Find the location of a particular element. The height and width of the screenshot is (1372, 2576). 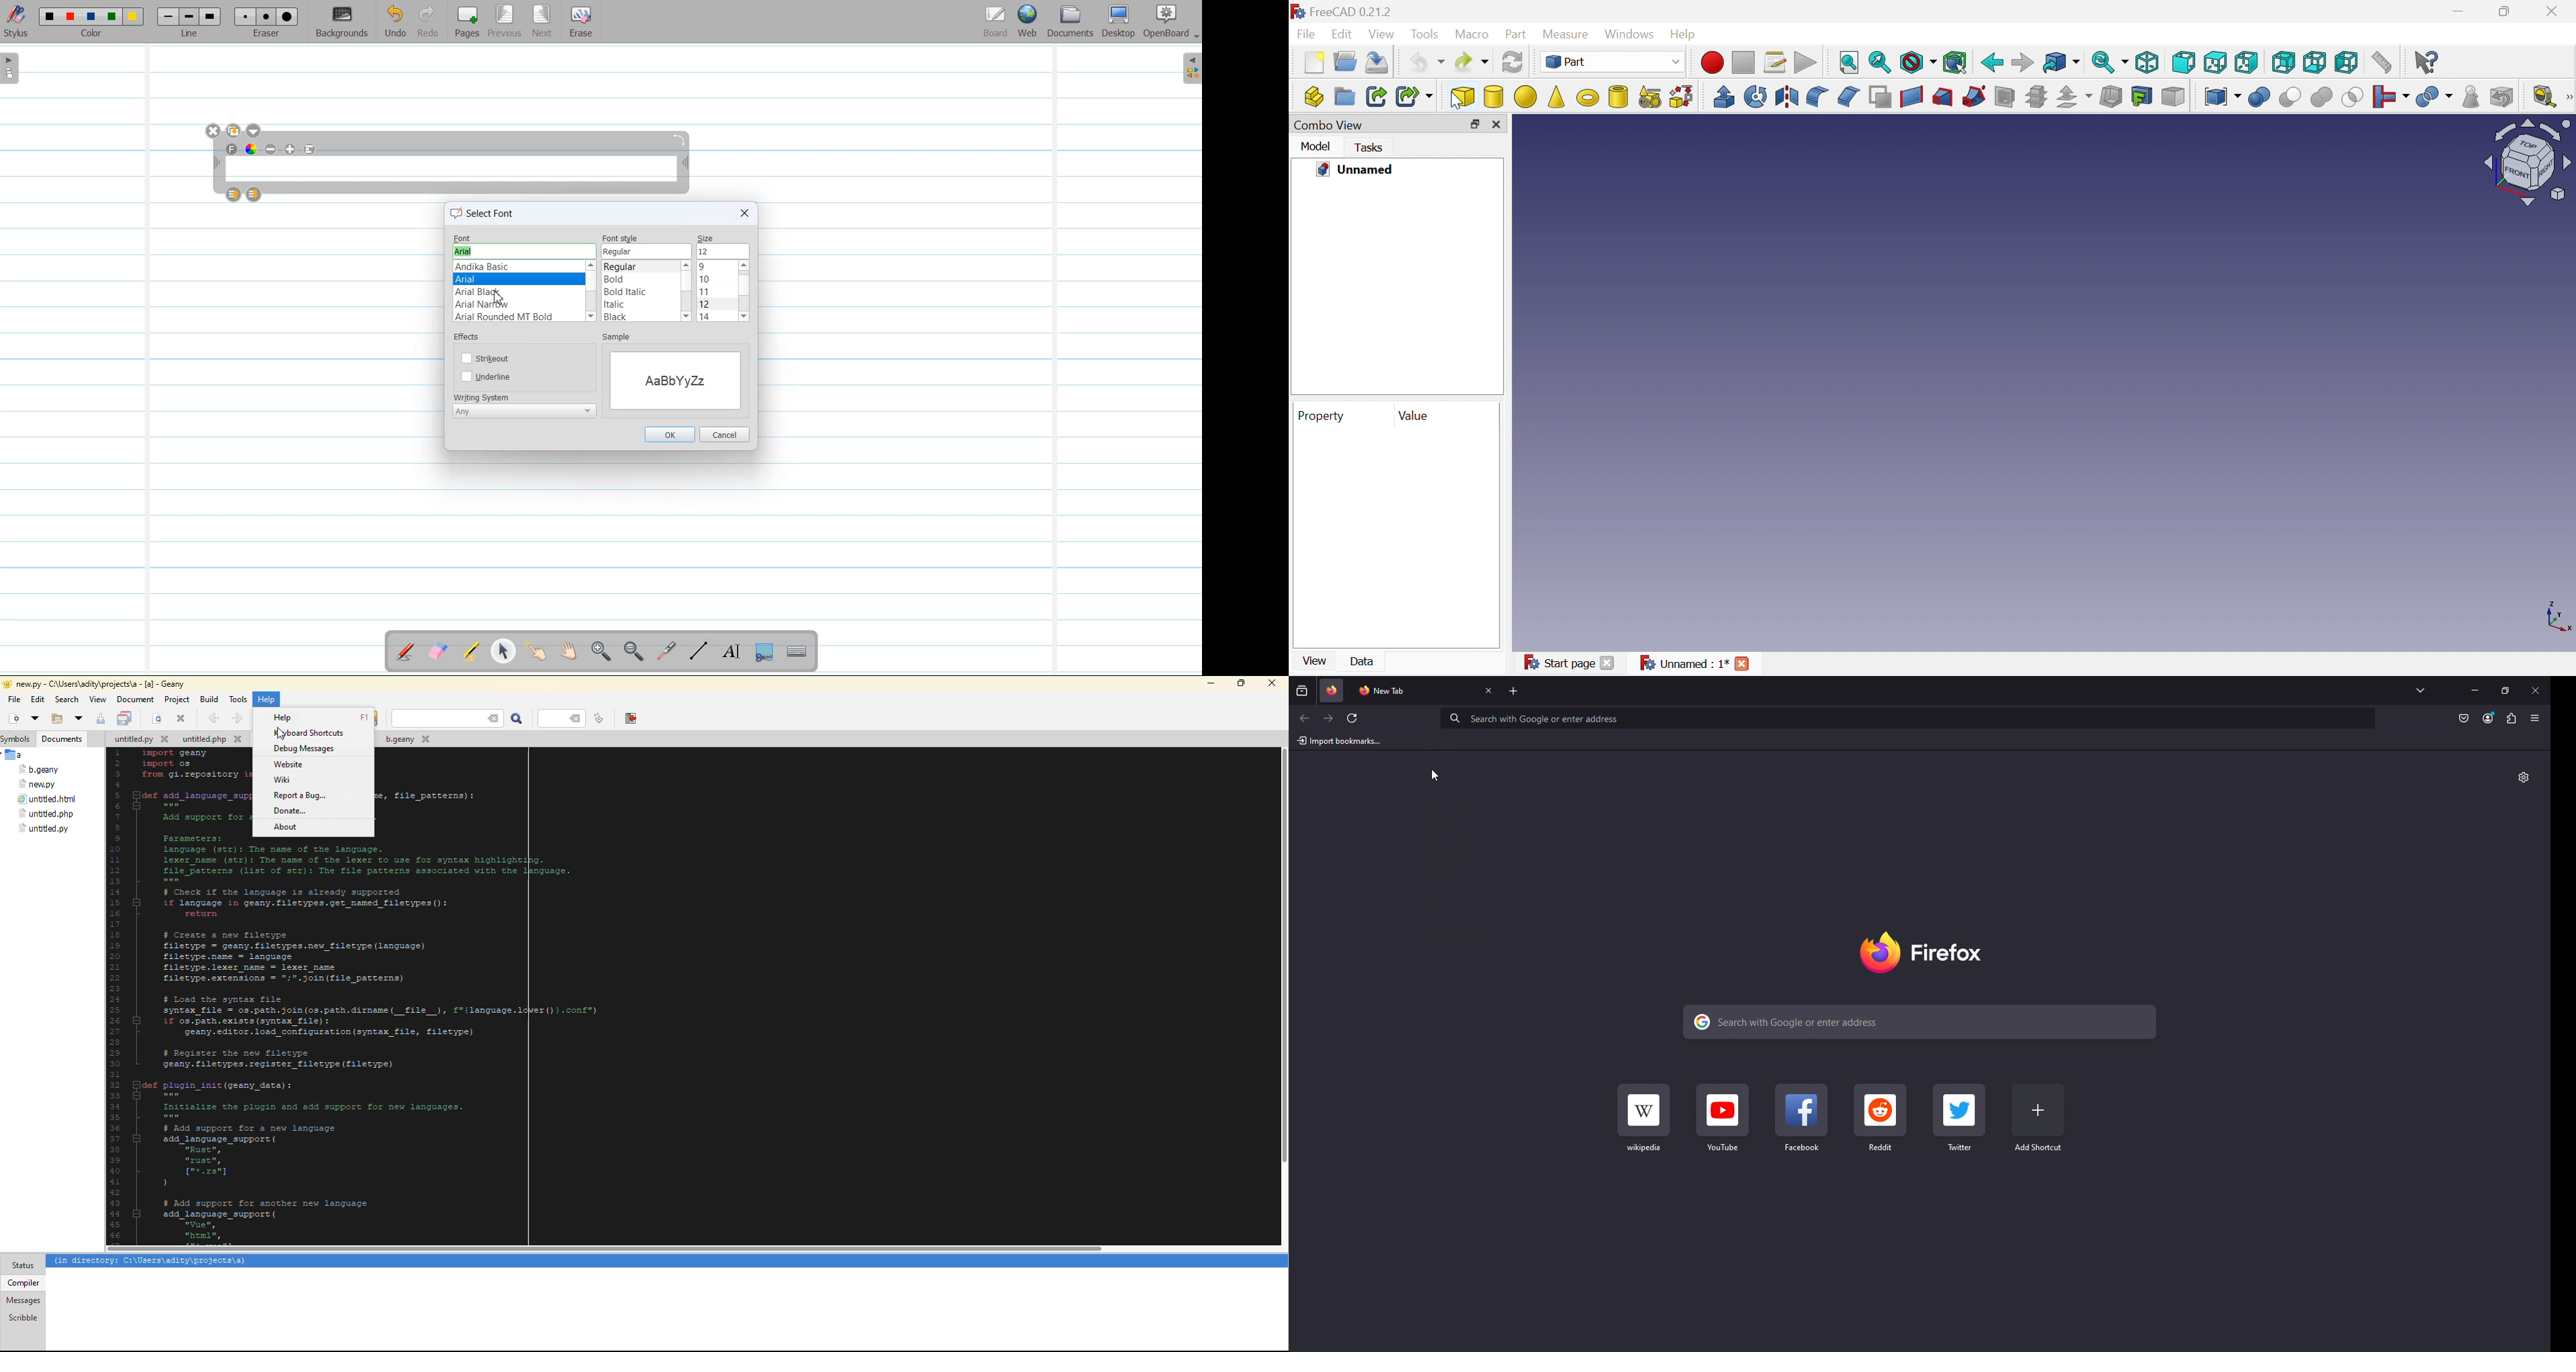

Facebook Shortcut is located at coordinates (1803, 1119).